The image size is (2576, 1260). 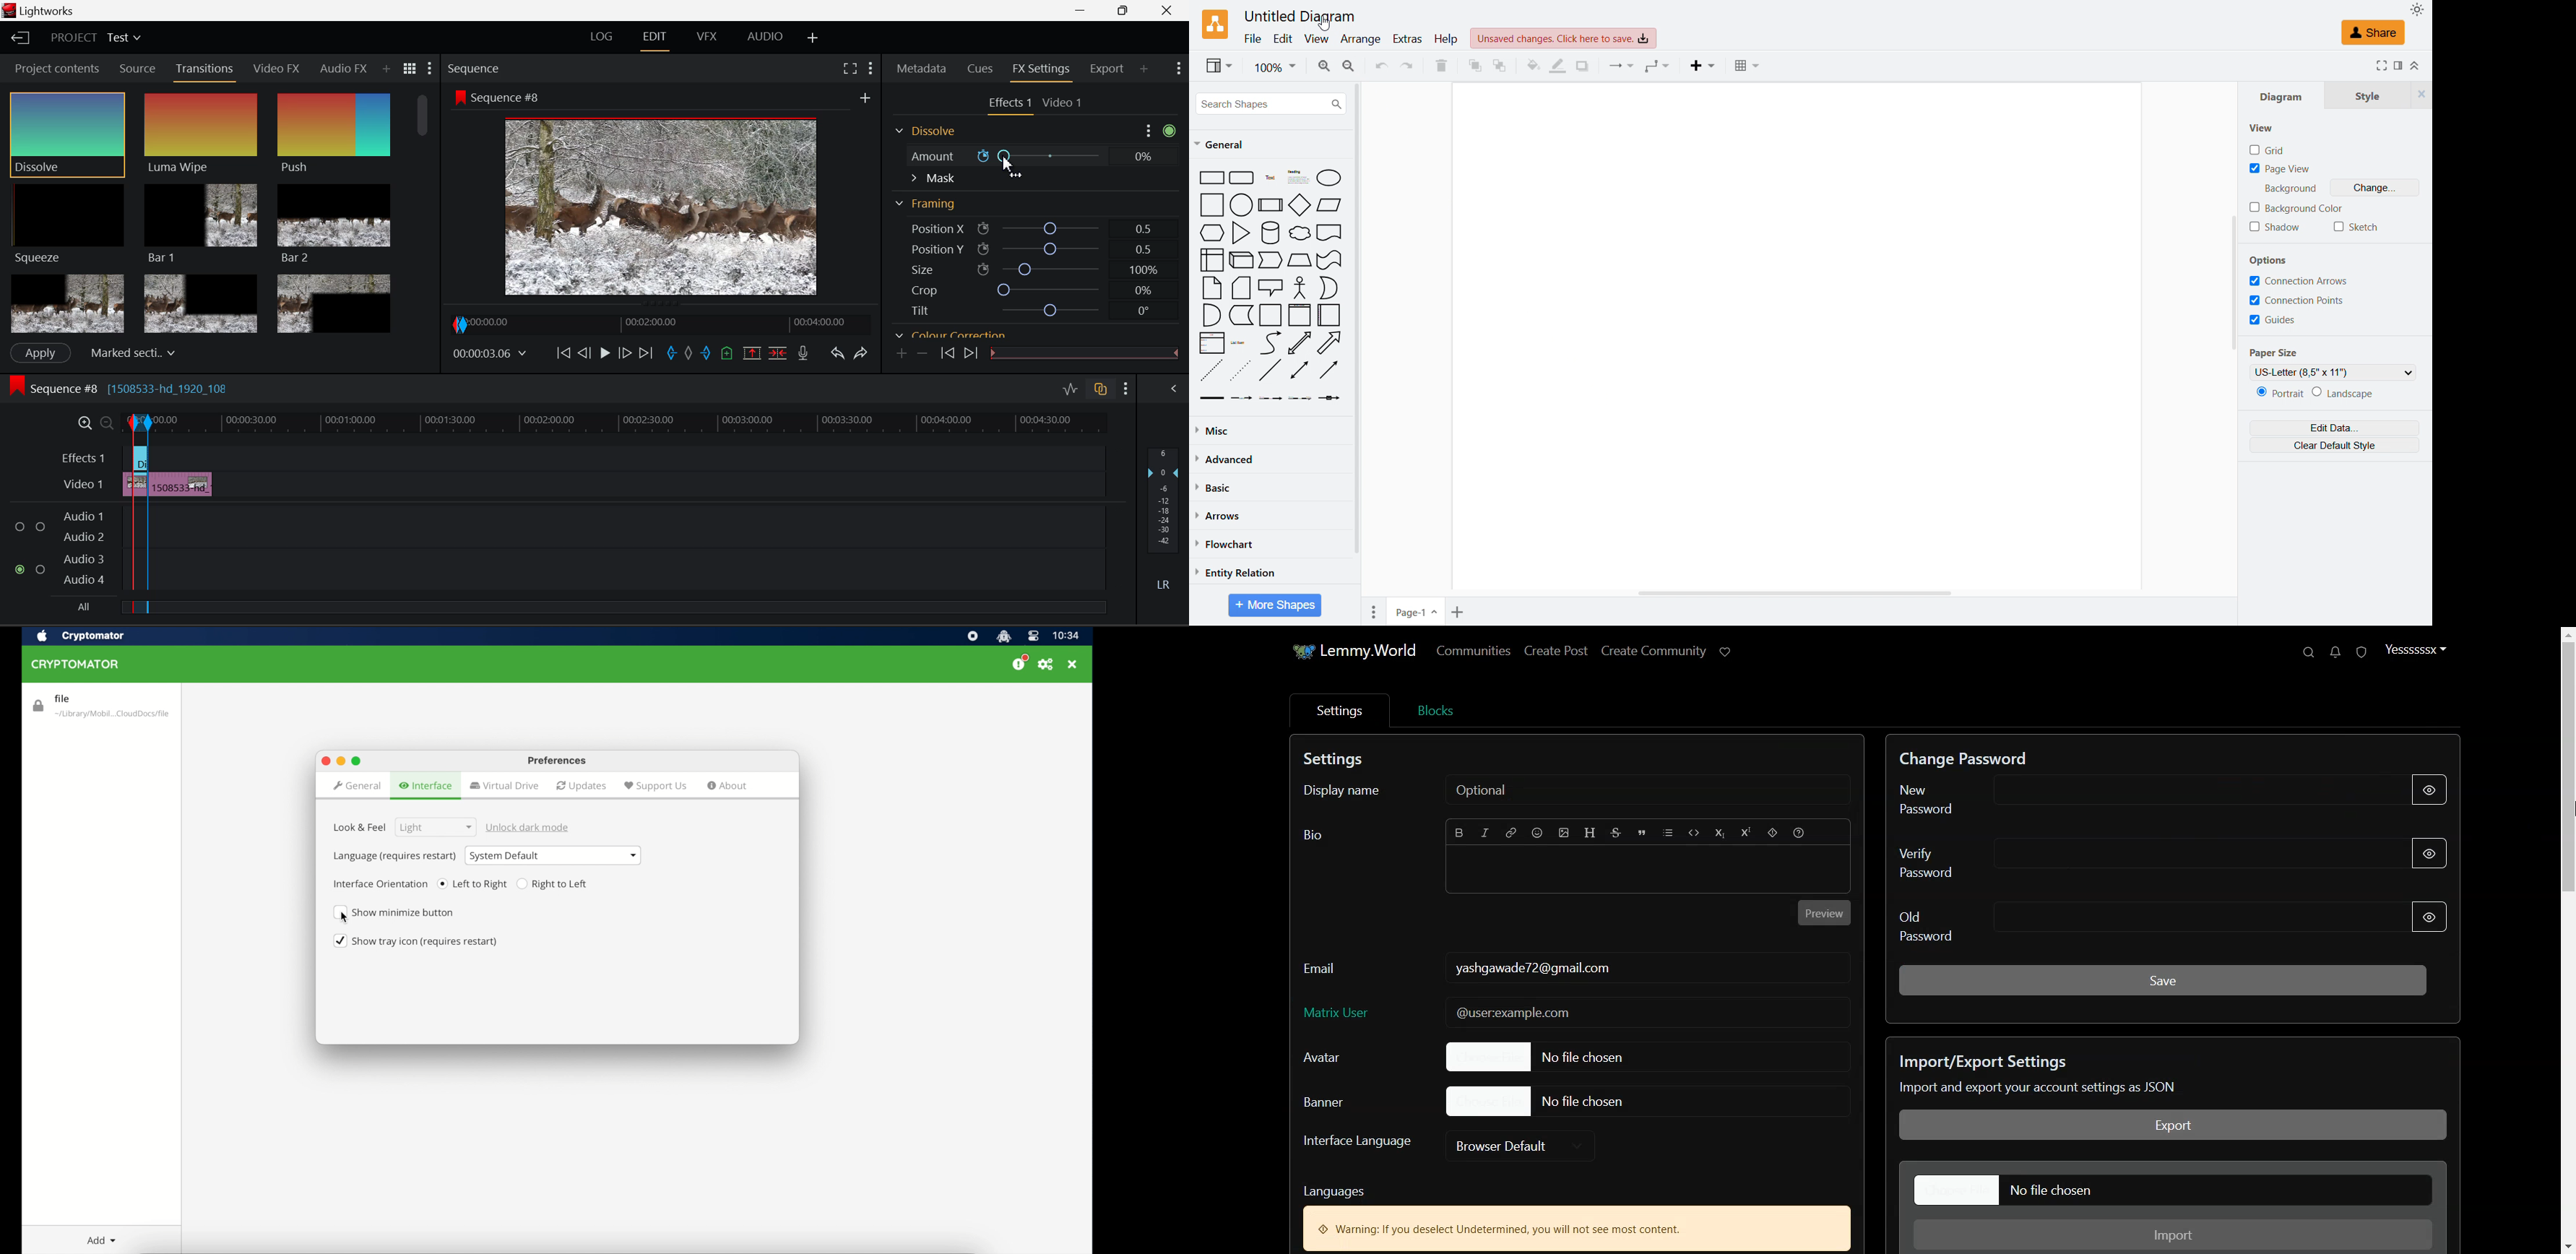 I want to click on Quote, so click(x=1642, y=833).